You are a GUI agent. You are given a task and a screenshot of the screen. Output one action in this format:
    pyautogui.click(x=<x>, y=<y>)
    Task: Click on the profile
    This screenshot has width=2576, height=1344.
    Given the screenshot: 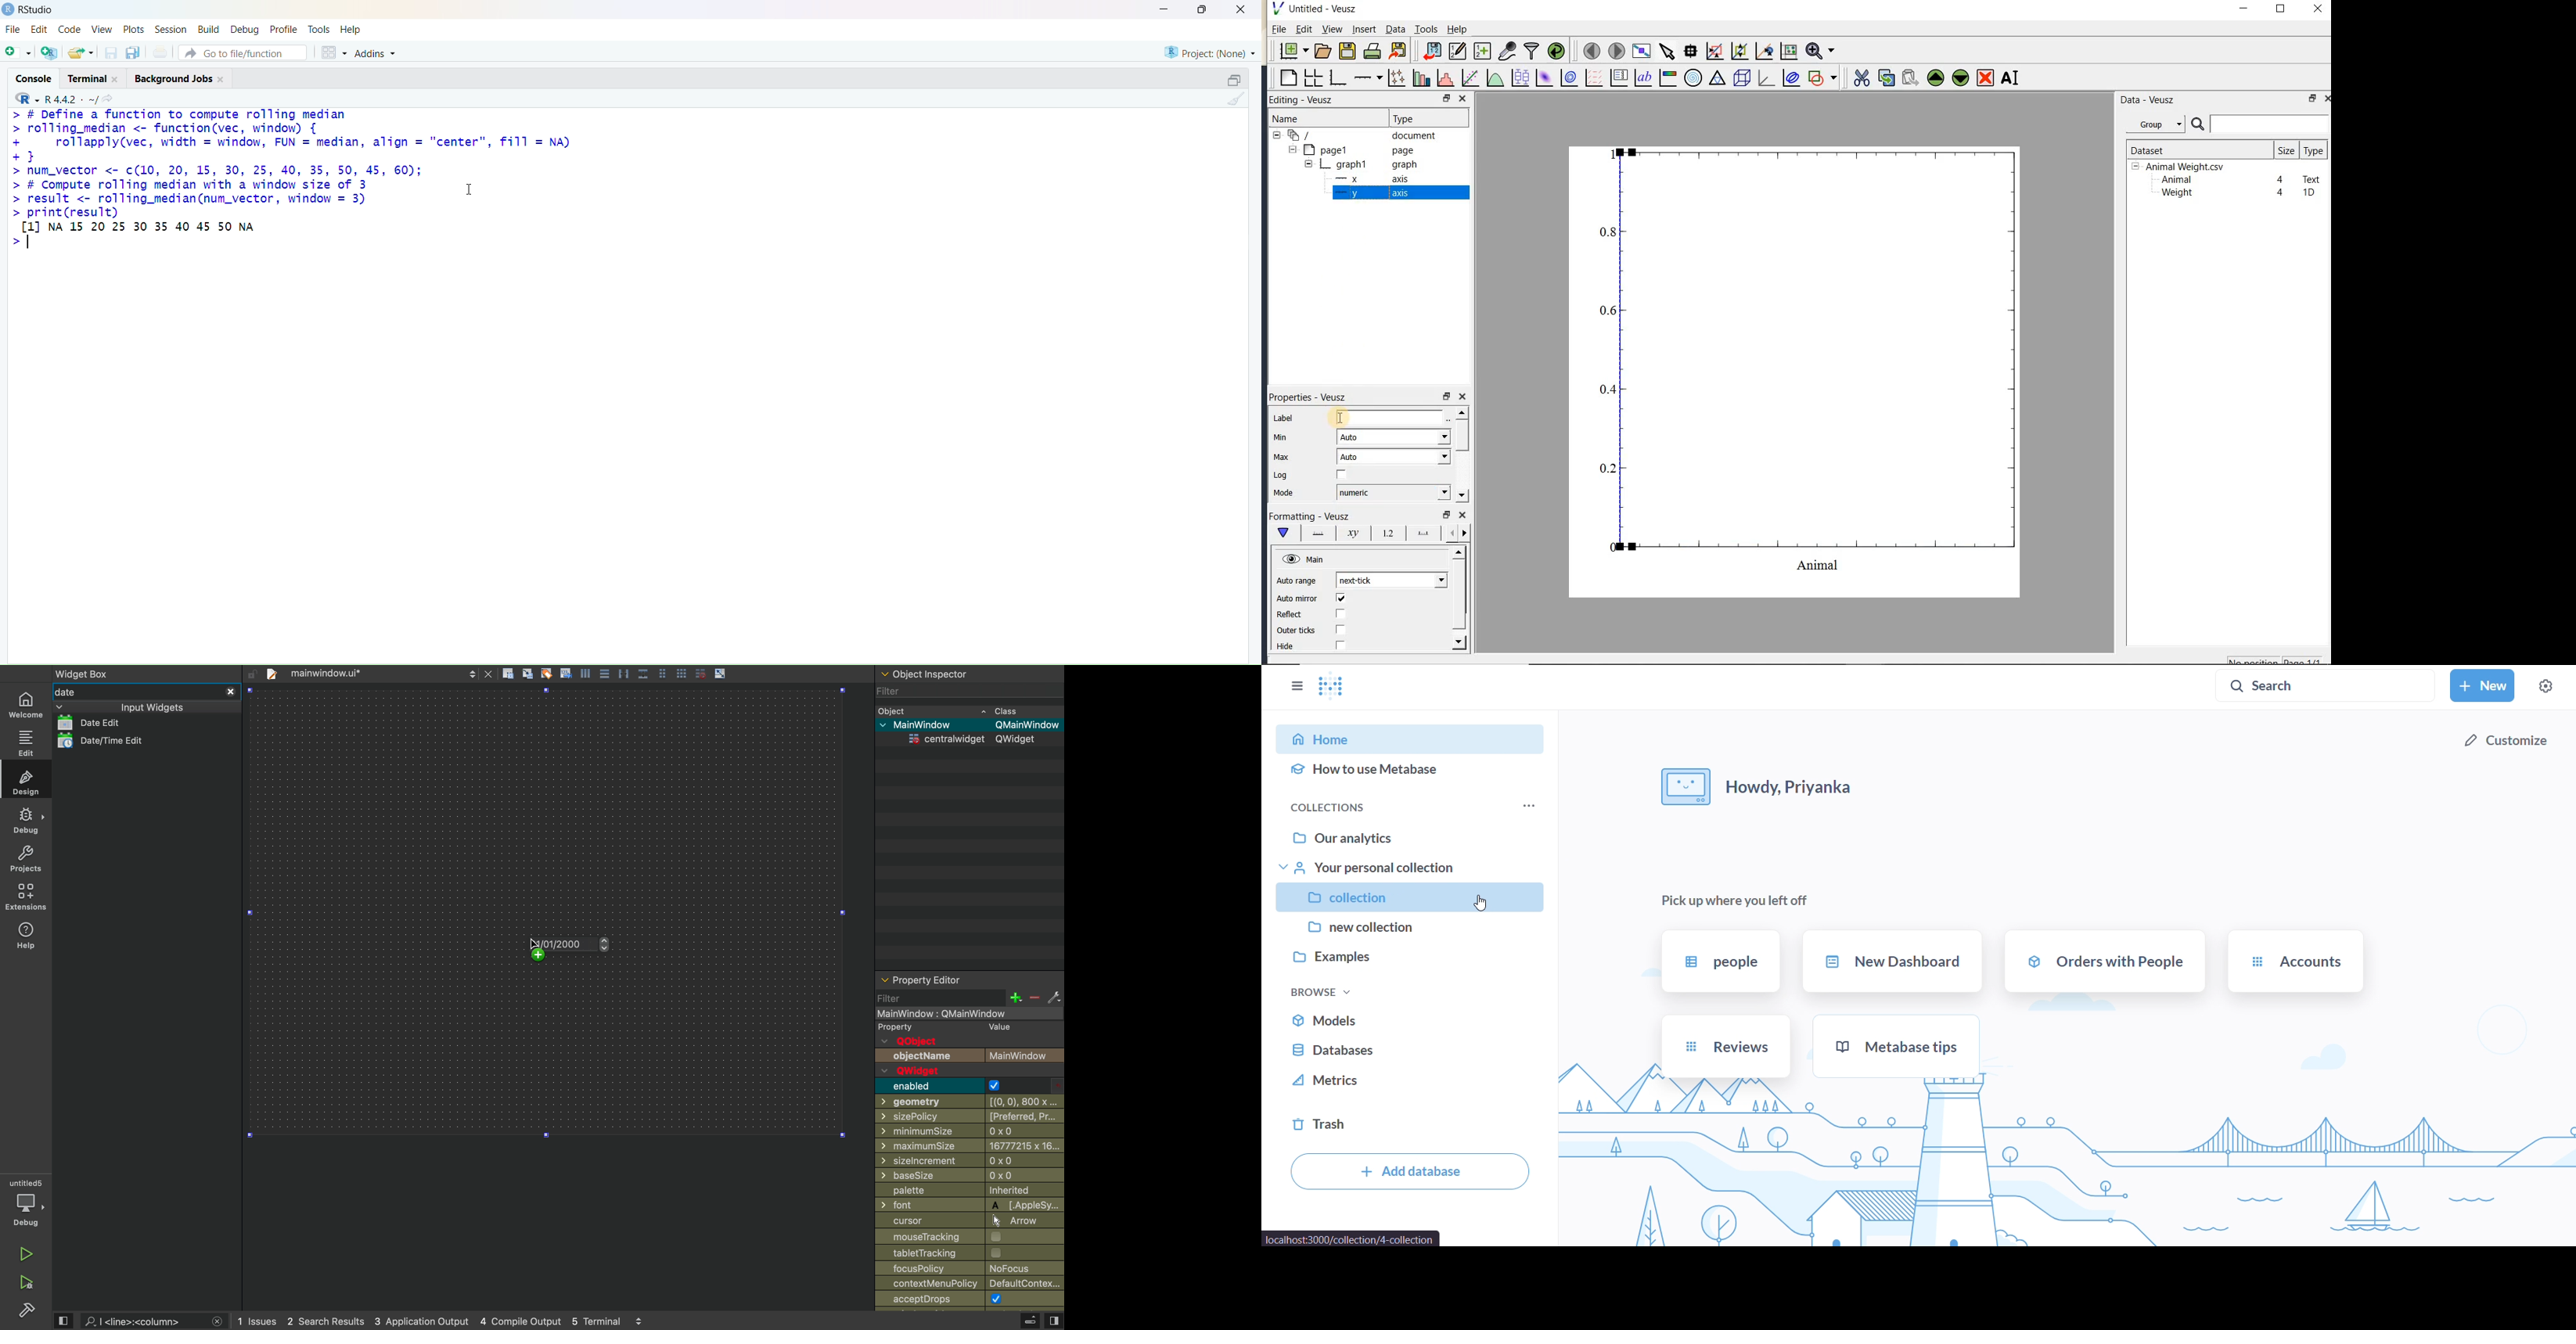 What is the action you would take?
    pyautogui.click(x=283, y=30)
    